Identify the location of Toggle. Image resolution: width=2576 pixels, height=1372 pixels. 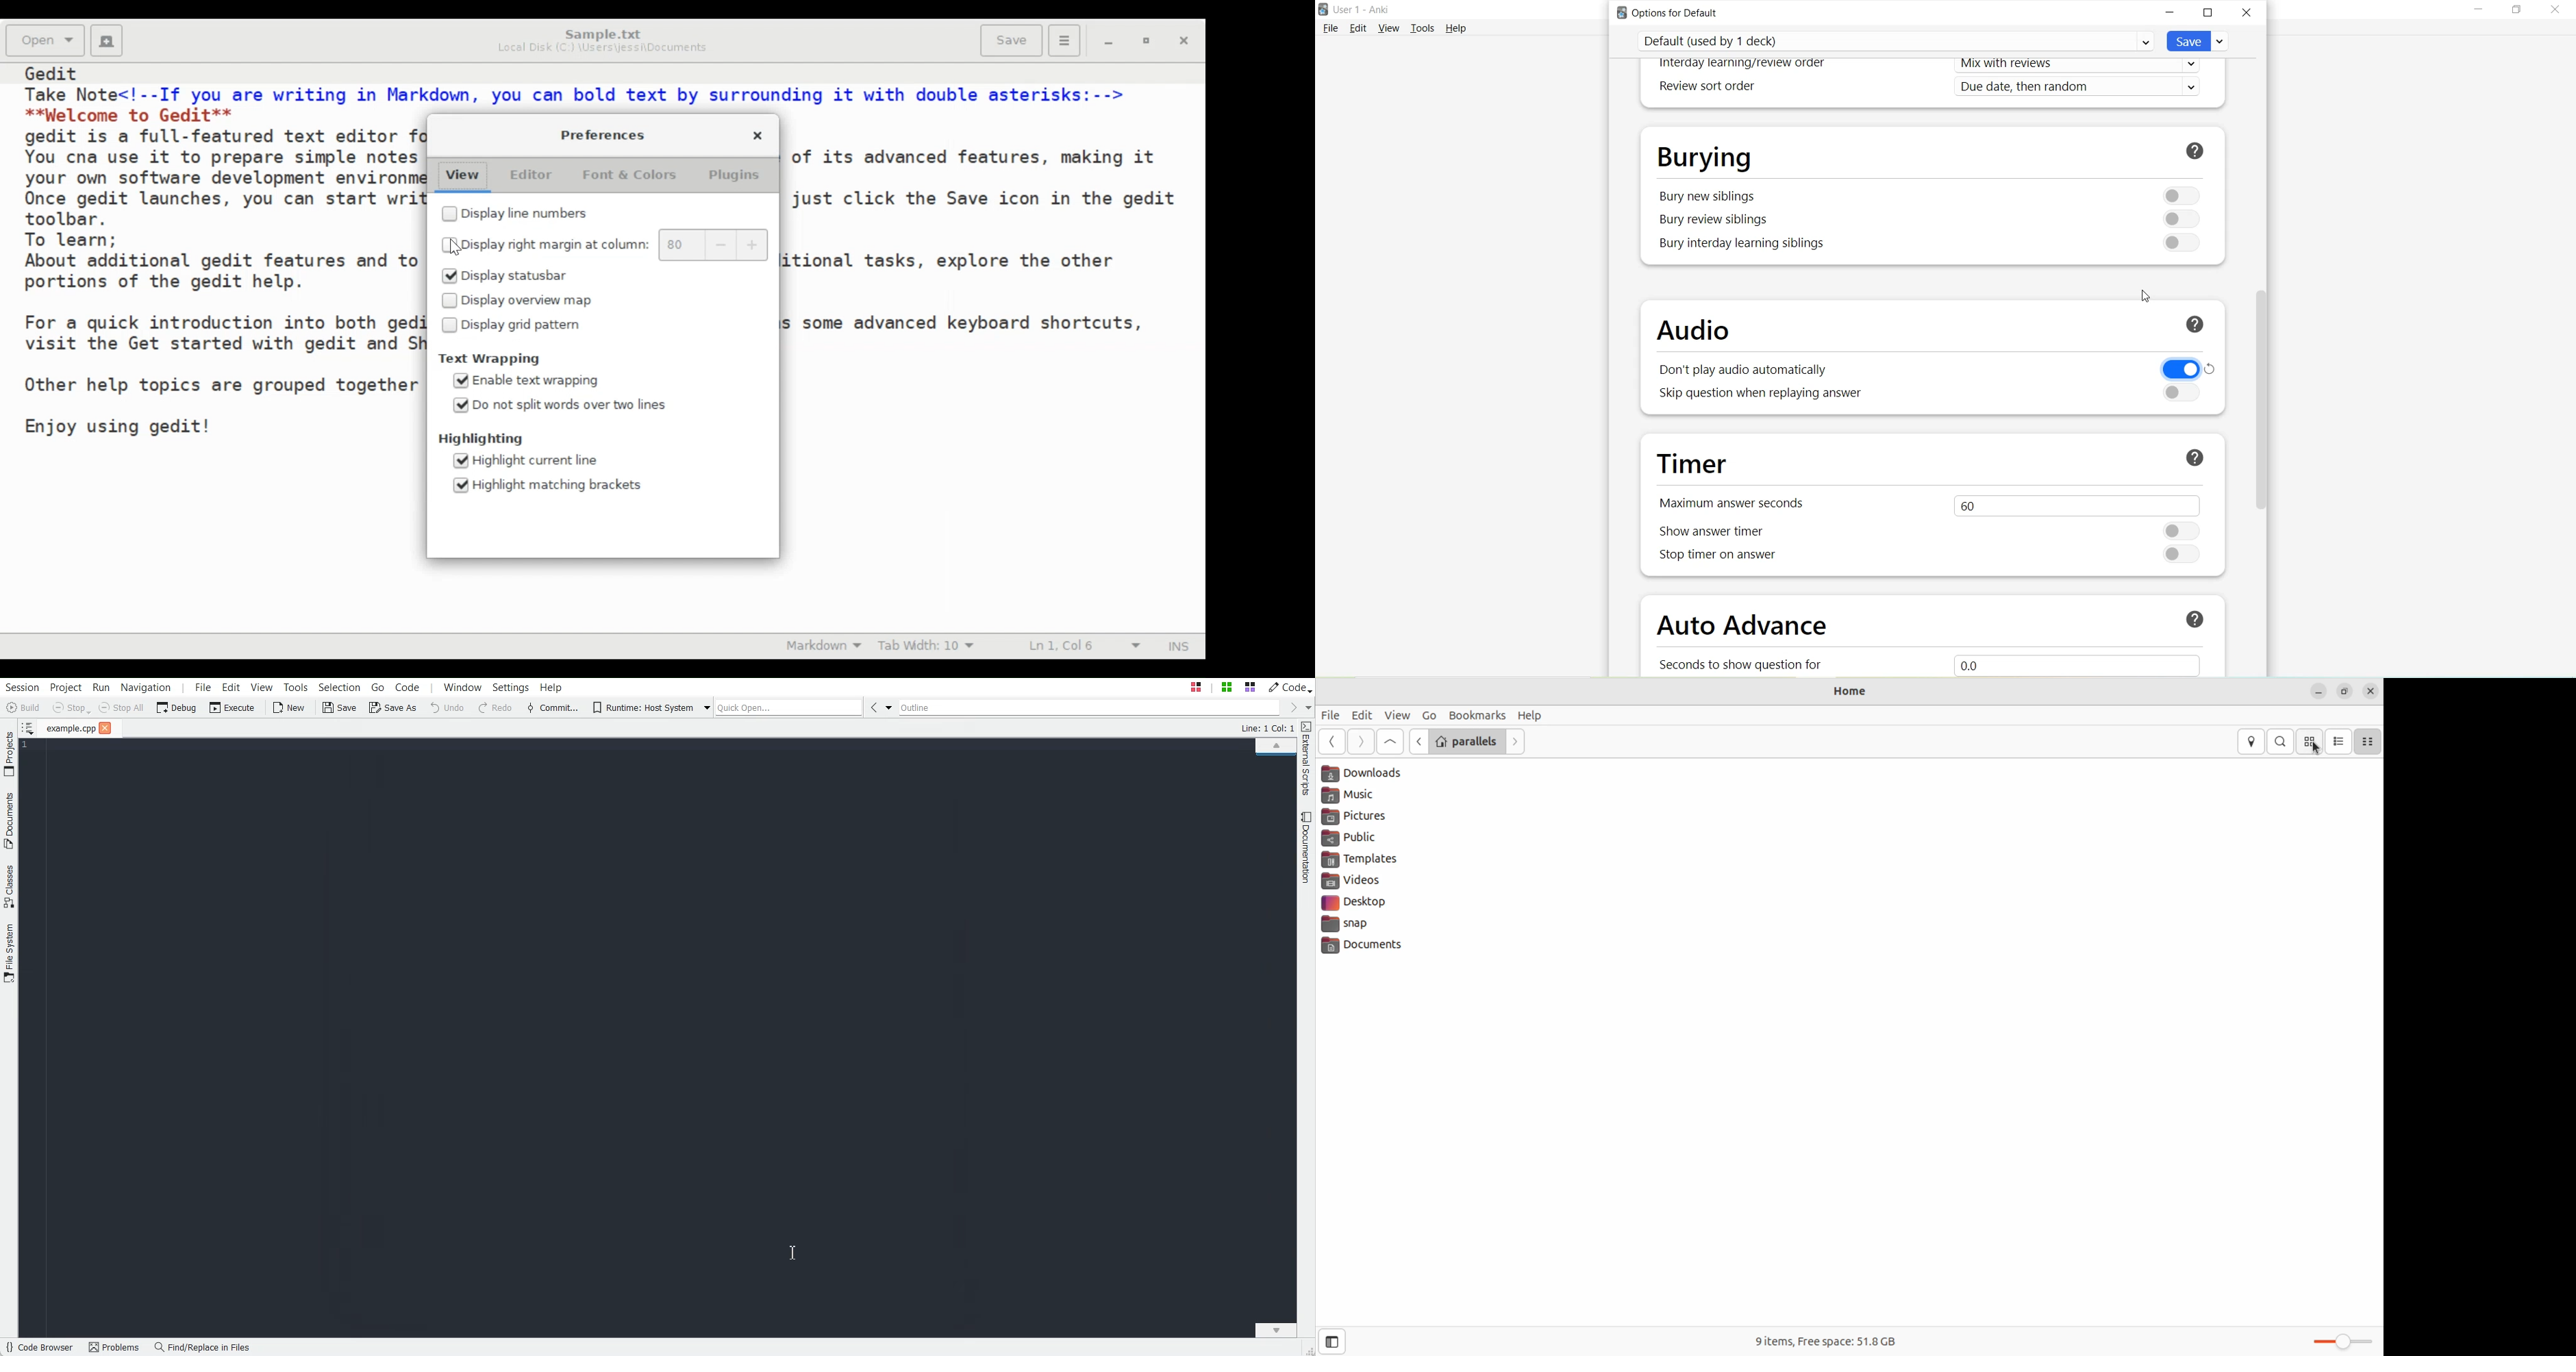
(2180, 392).